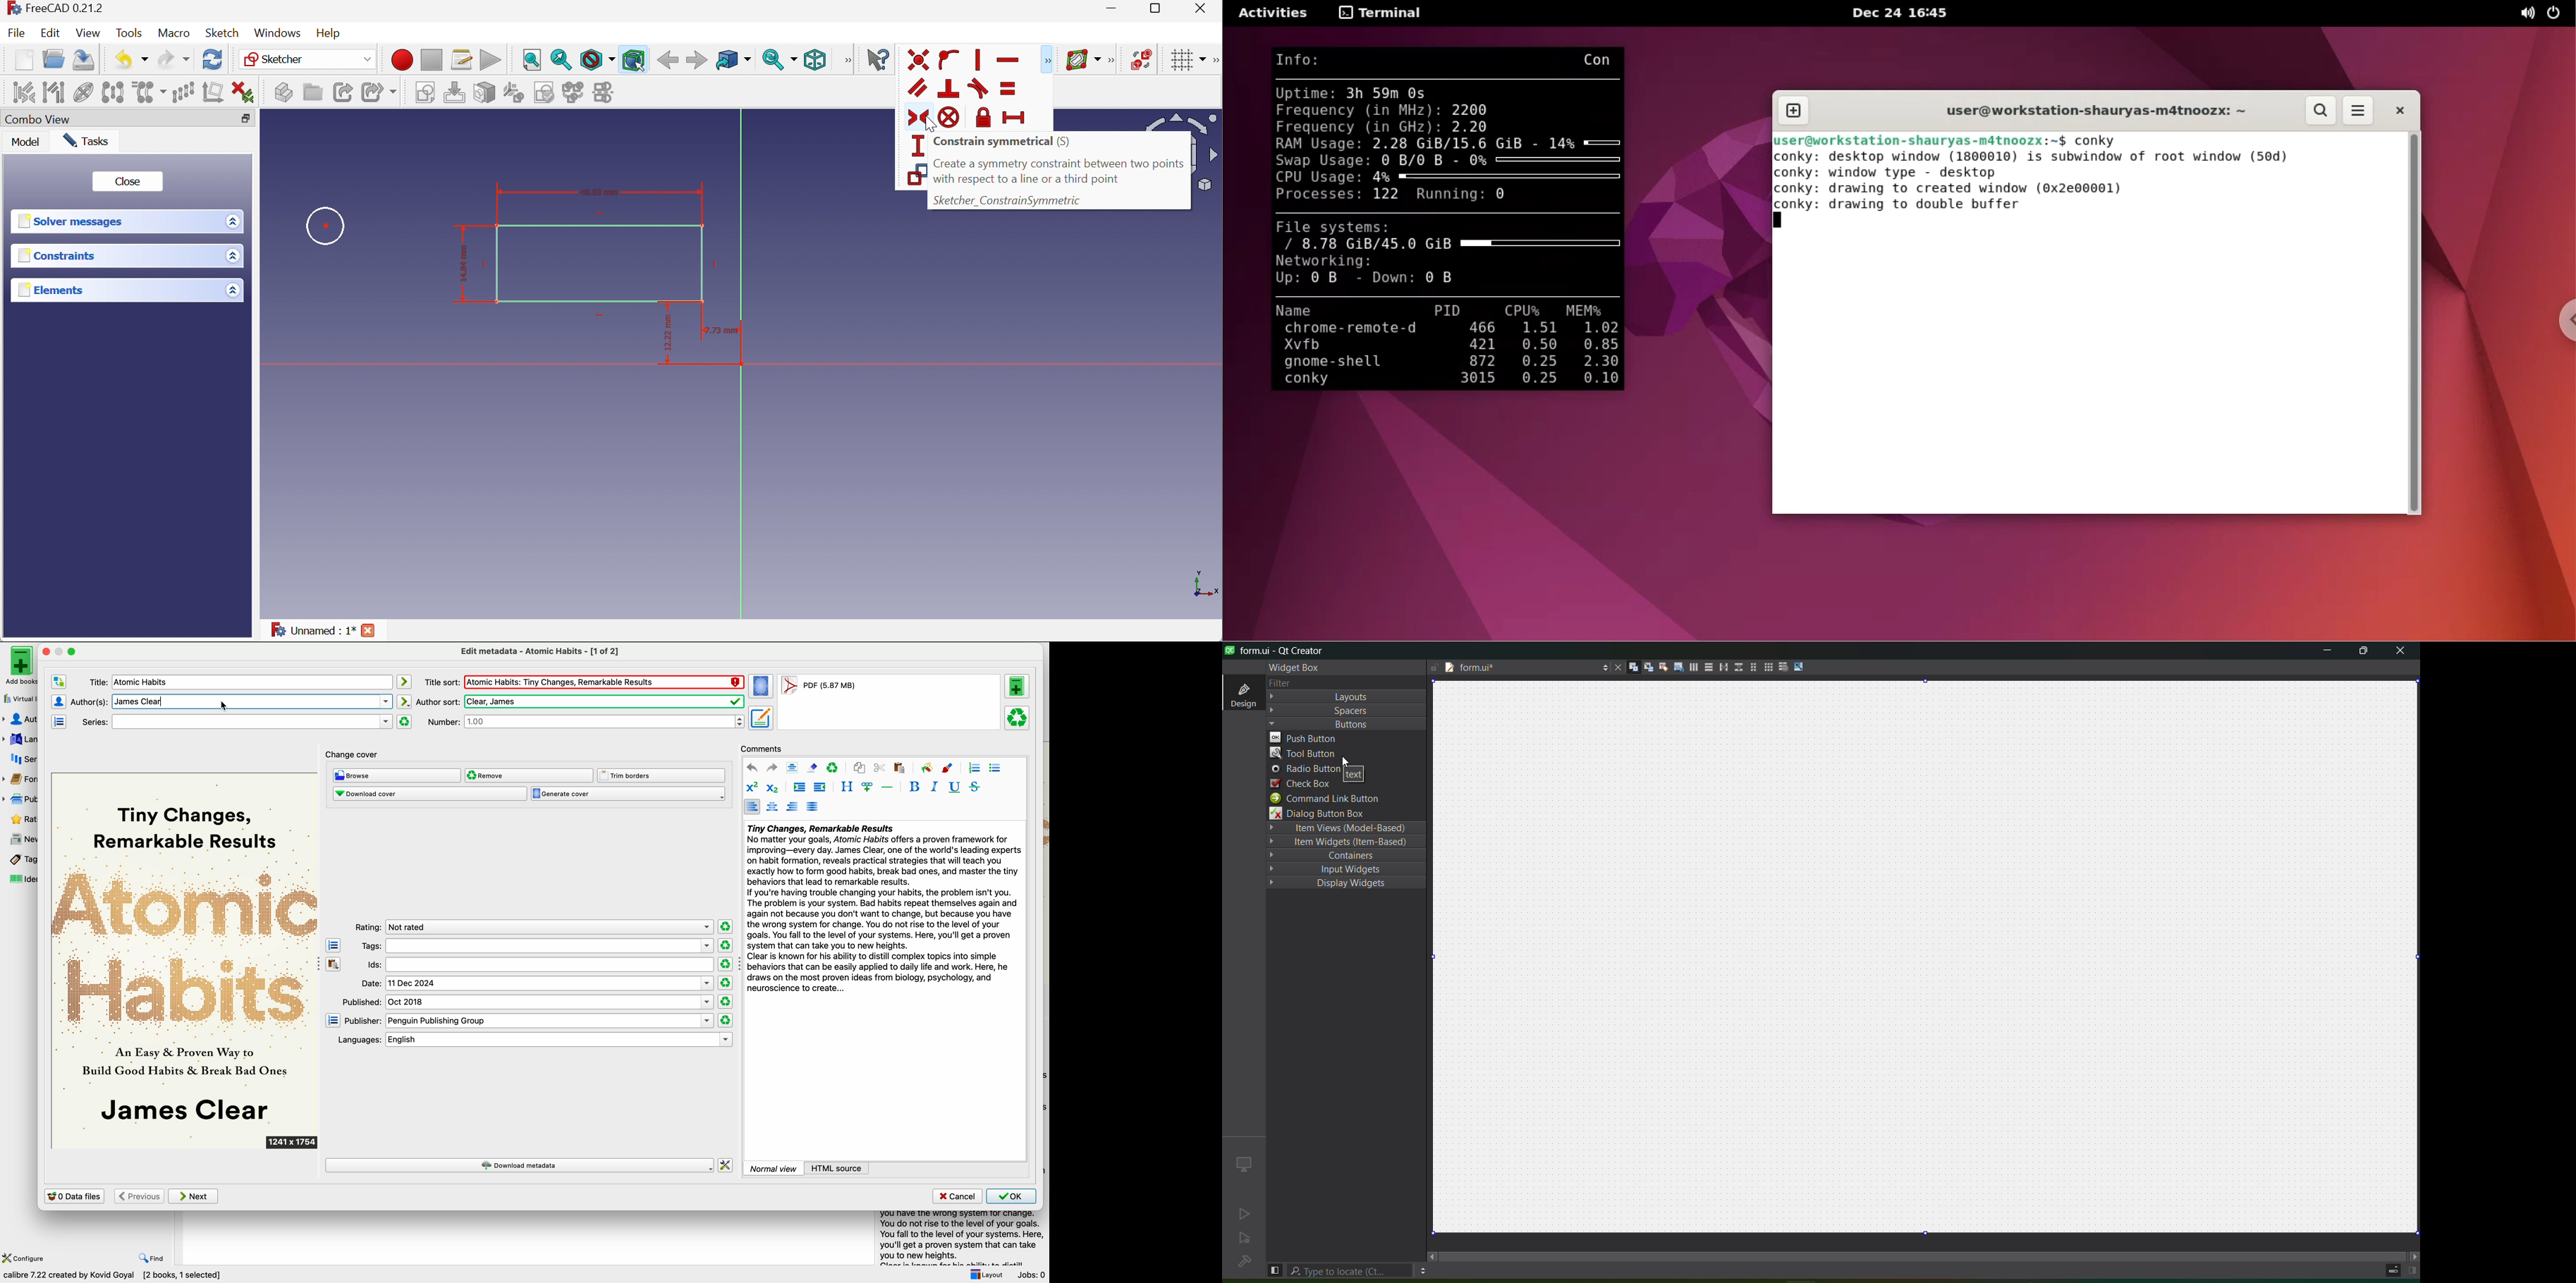  I want to click on type to locate, so click(1351, 1271).